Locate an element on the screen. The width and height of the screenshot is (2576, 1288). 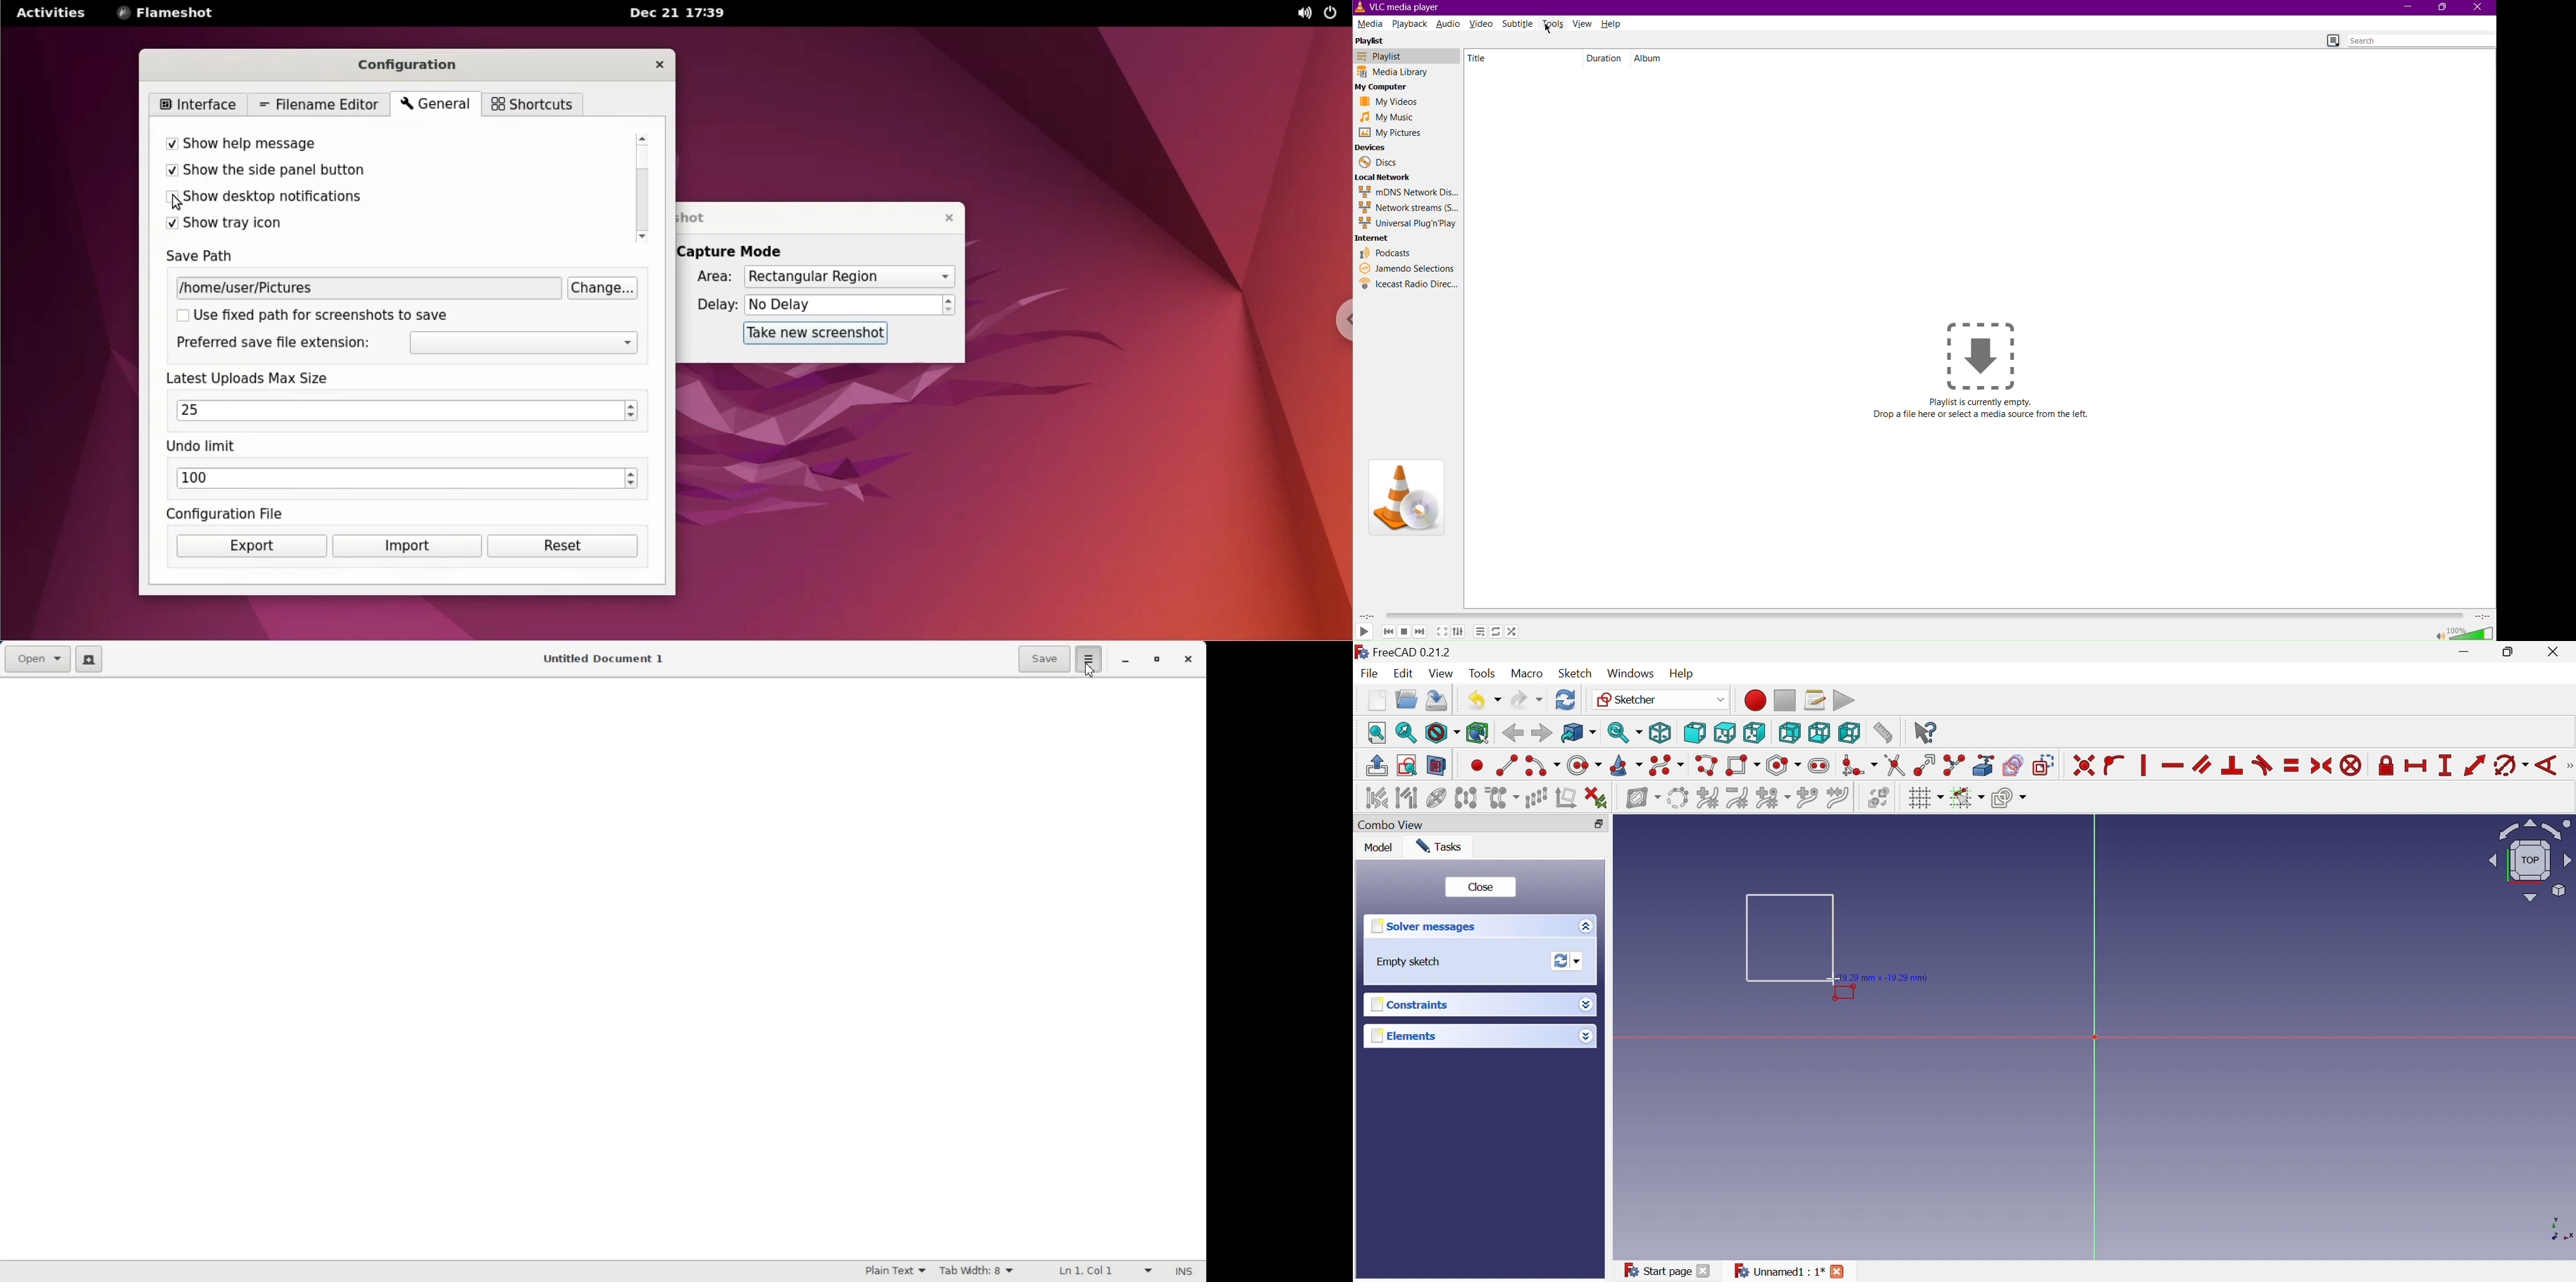
19.29mm, -19.29mm is located at coordinates (1885, 977).